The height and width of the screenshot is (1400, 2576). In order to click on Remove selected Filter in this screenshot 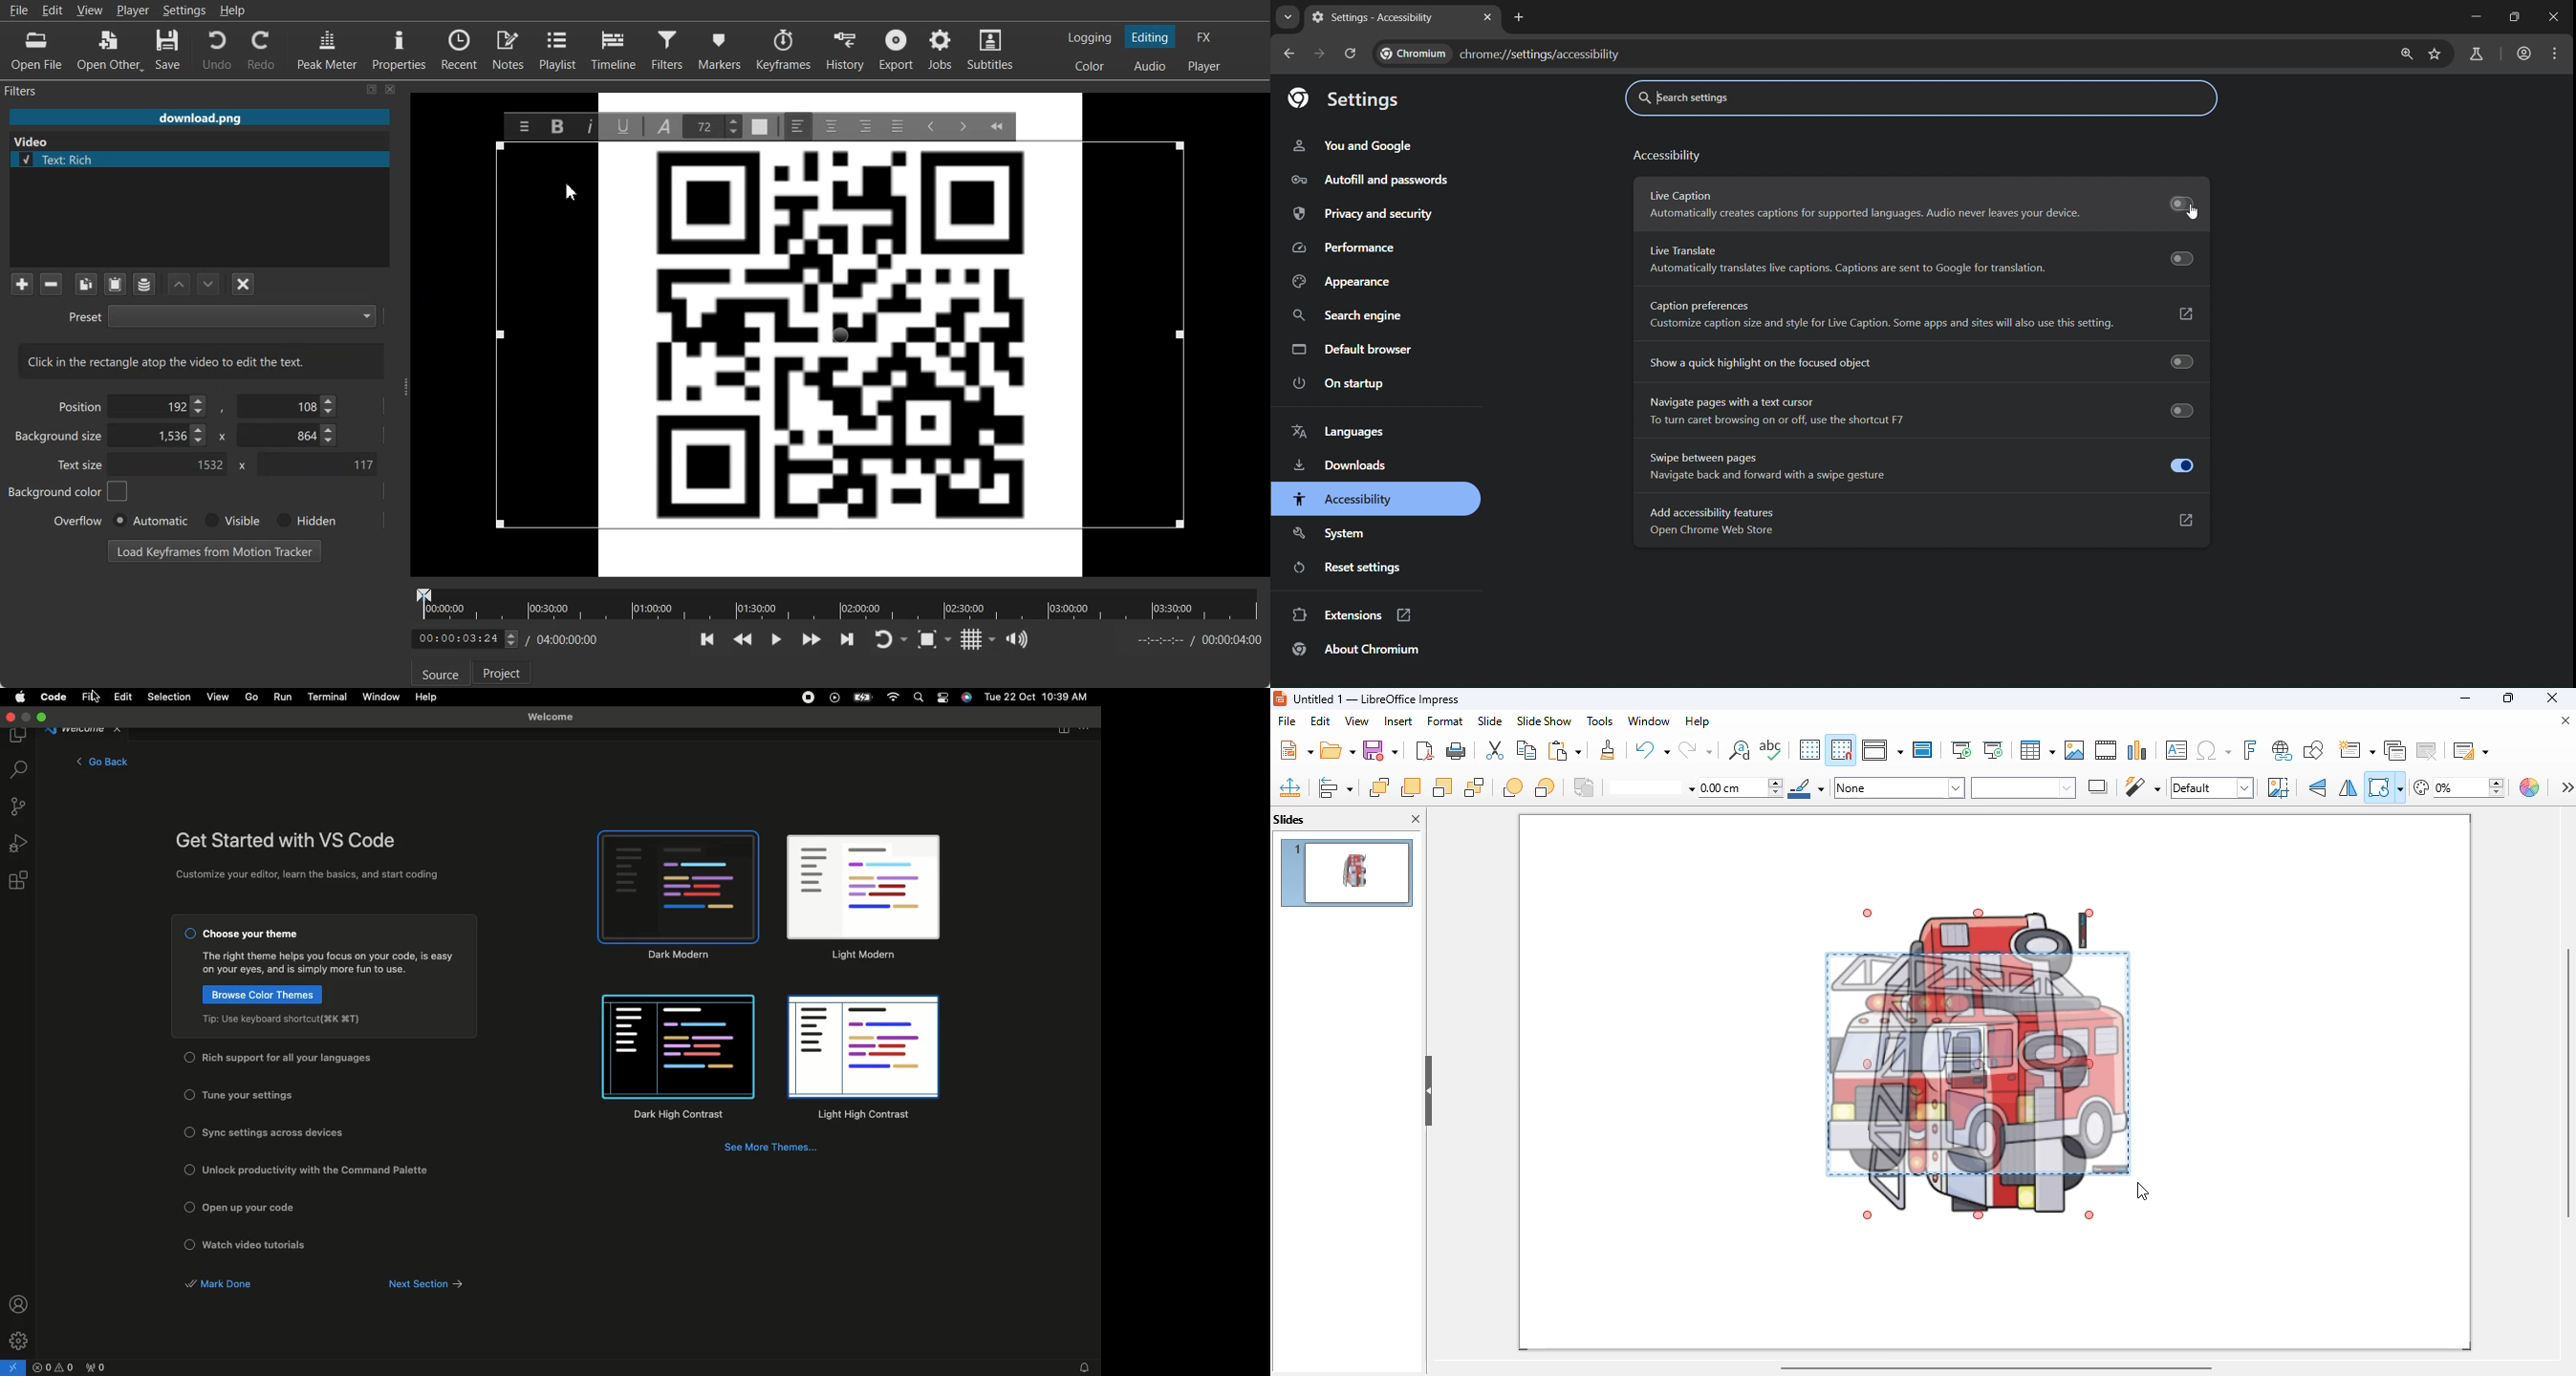, I will do `click(50, 283)`.